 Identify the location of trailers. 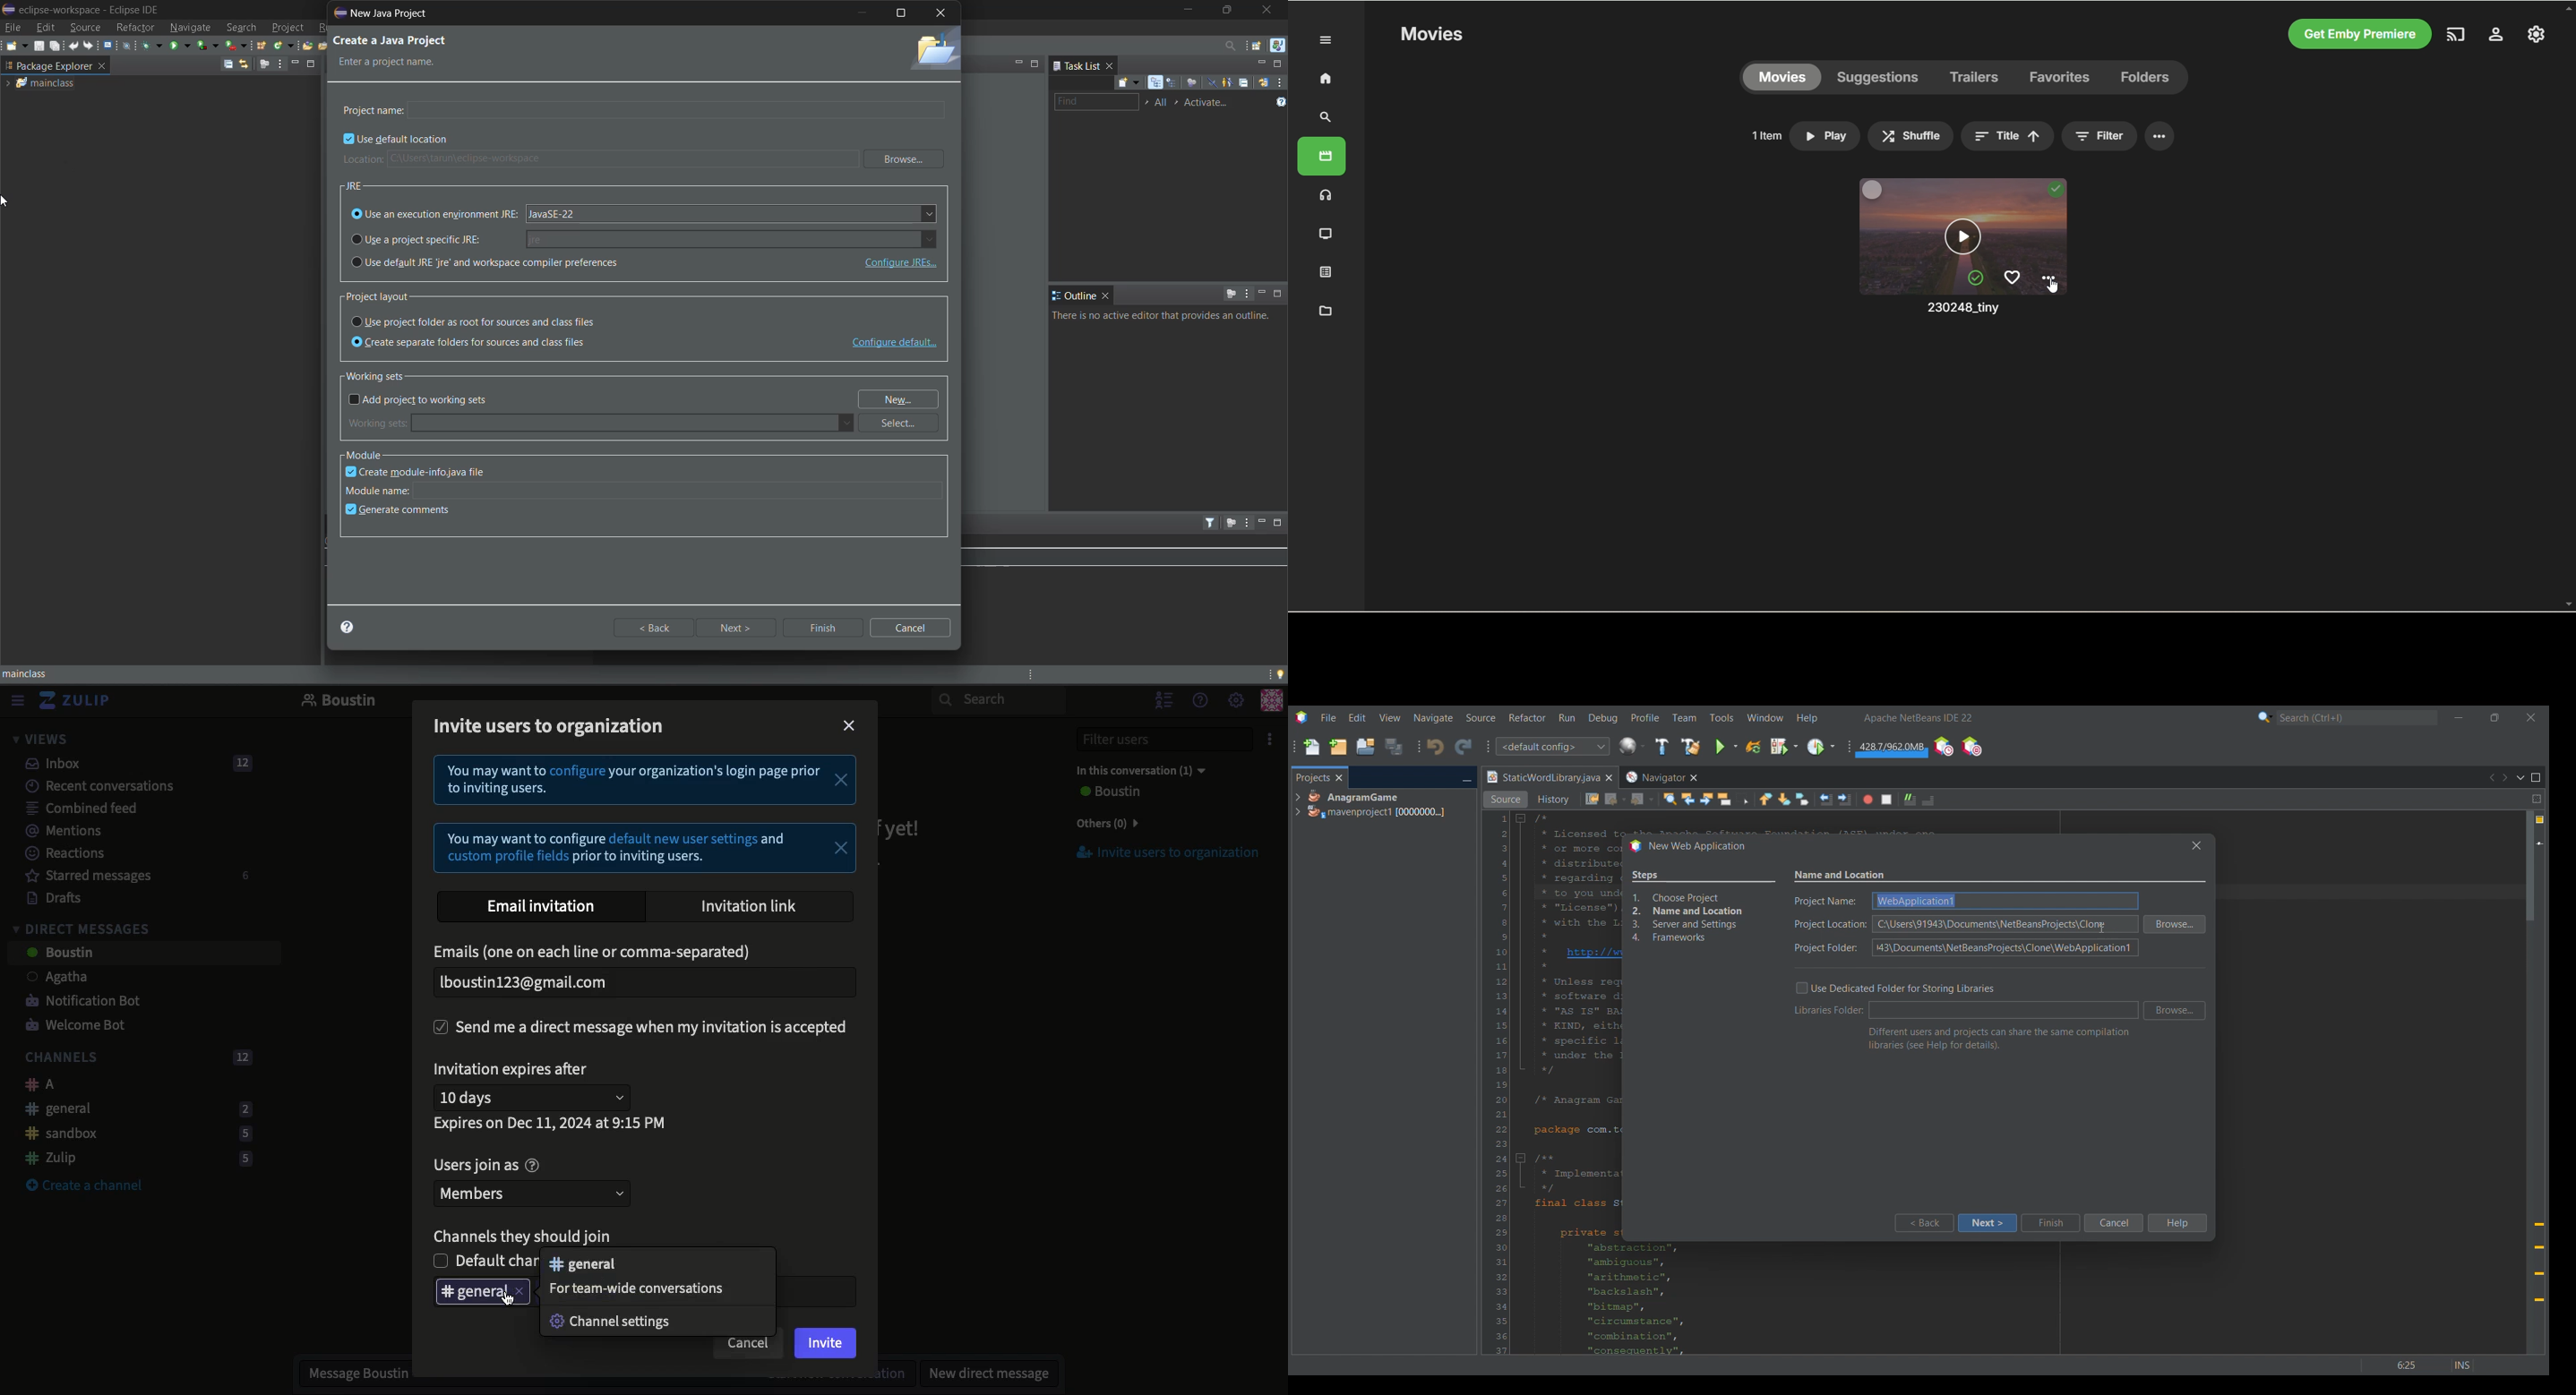
(1975, 78).